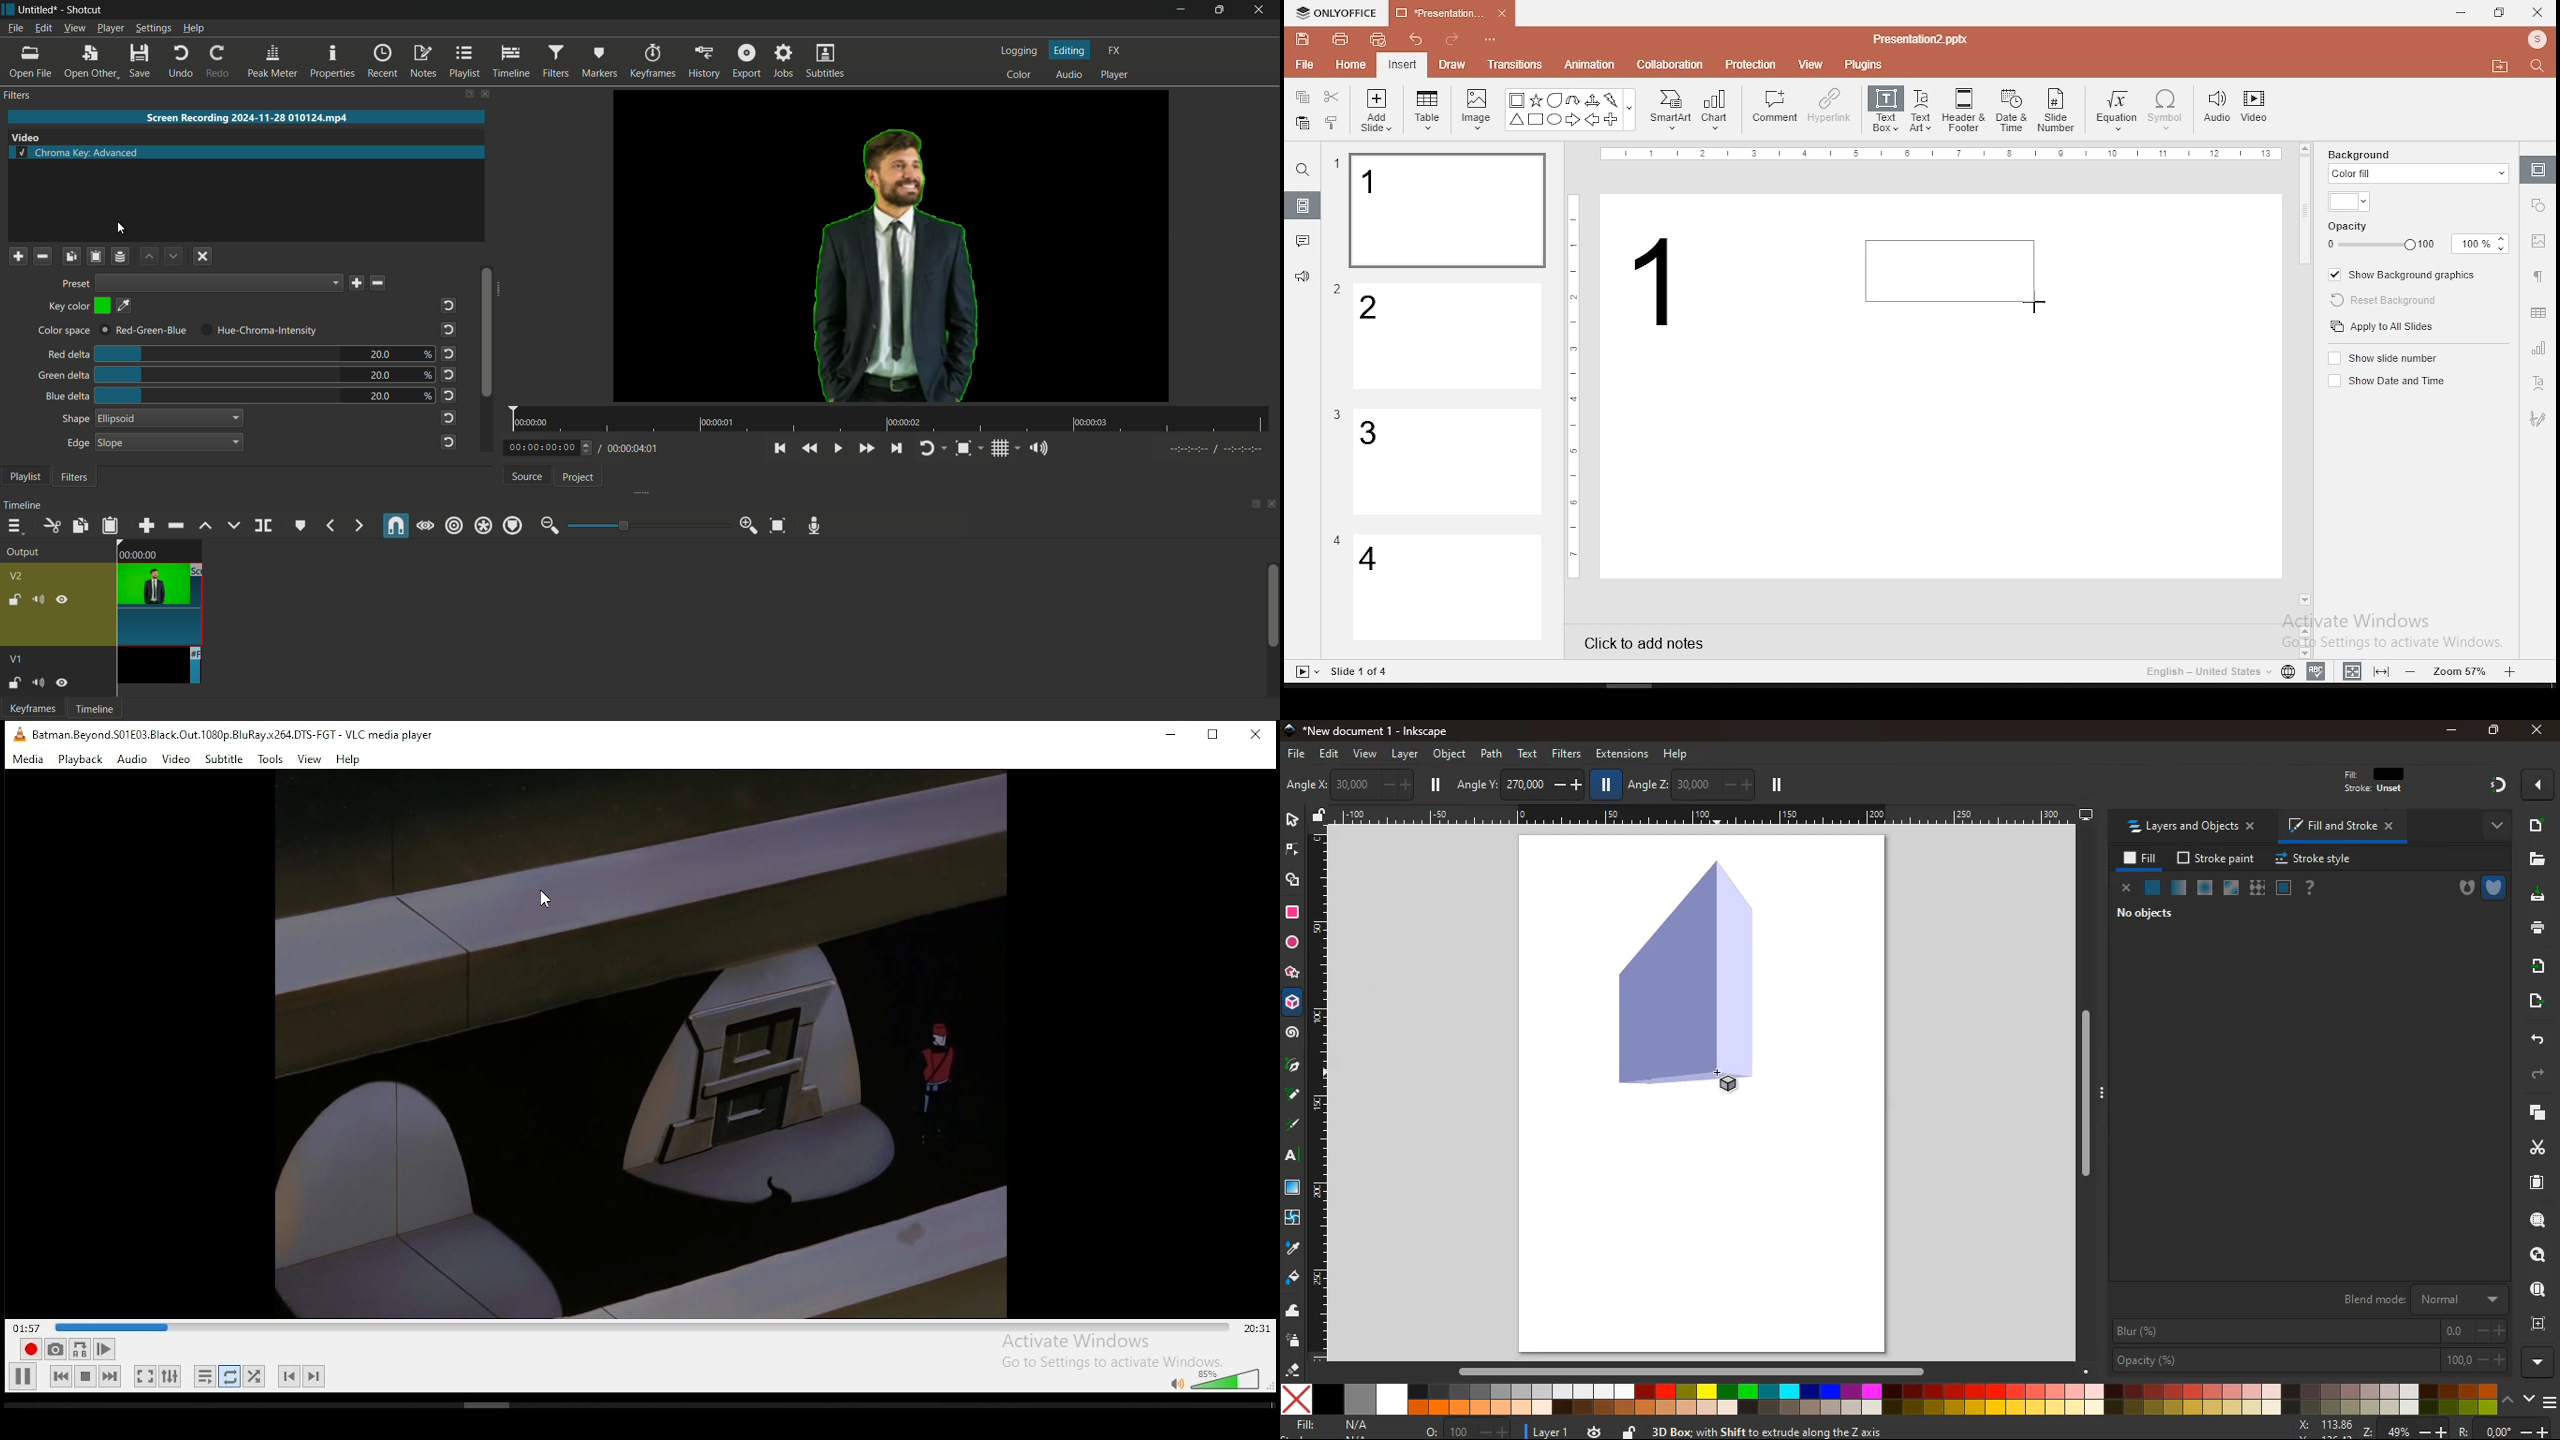 The image size is (2576, 1456). I want to click on next media in playlist, skips forward when held, so click(111, 1376).